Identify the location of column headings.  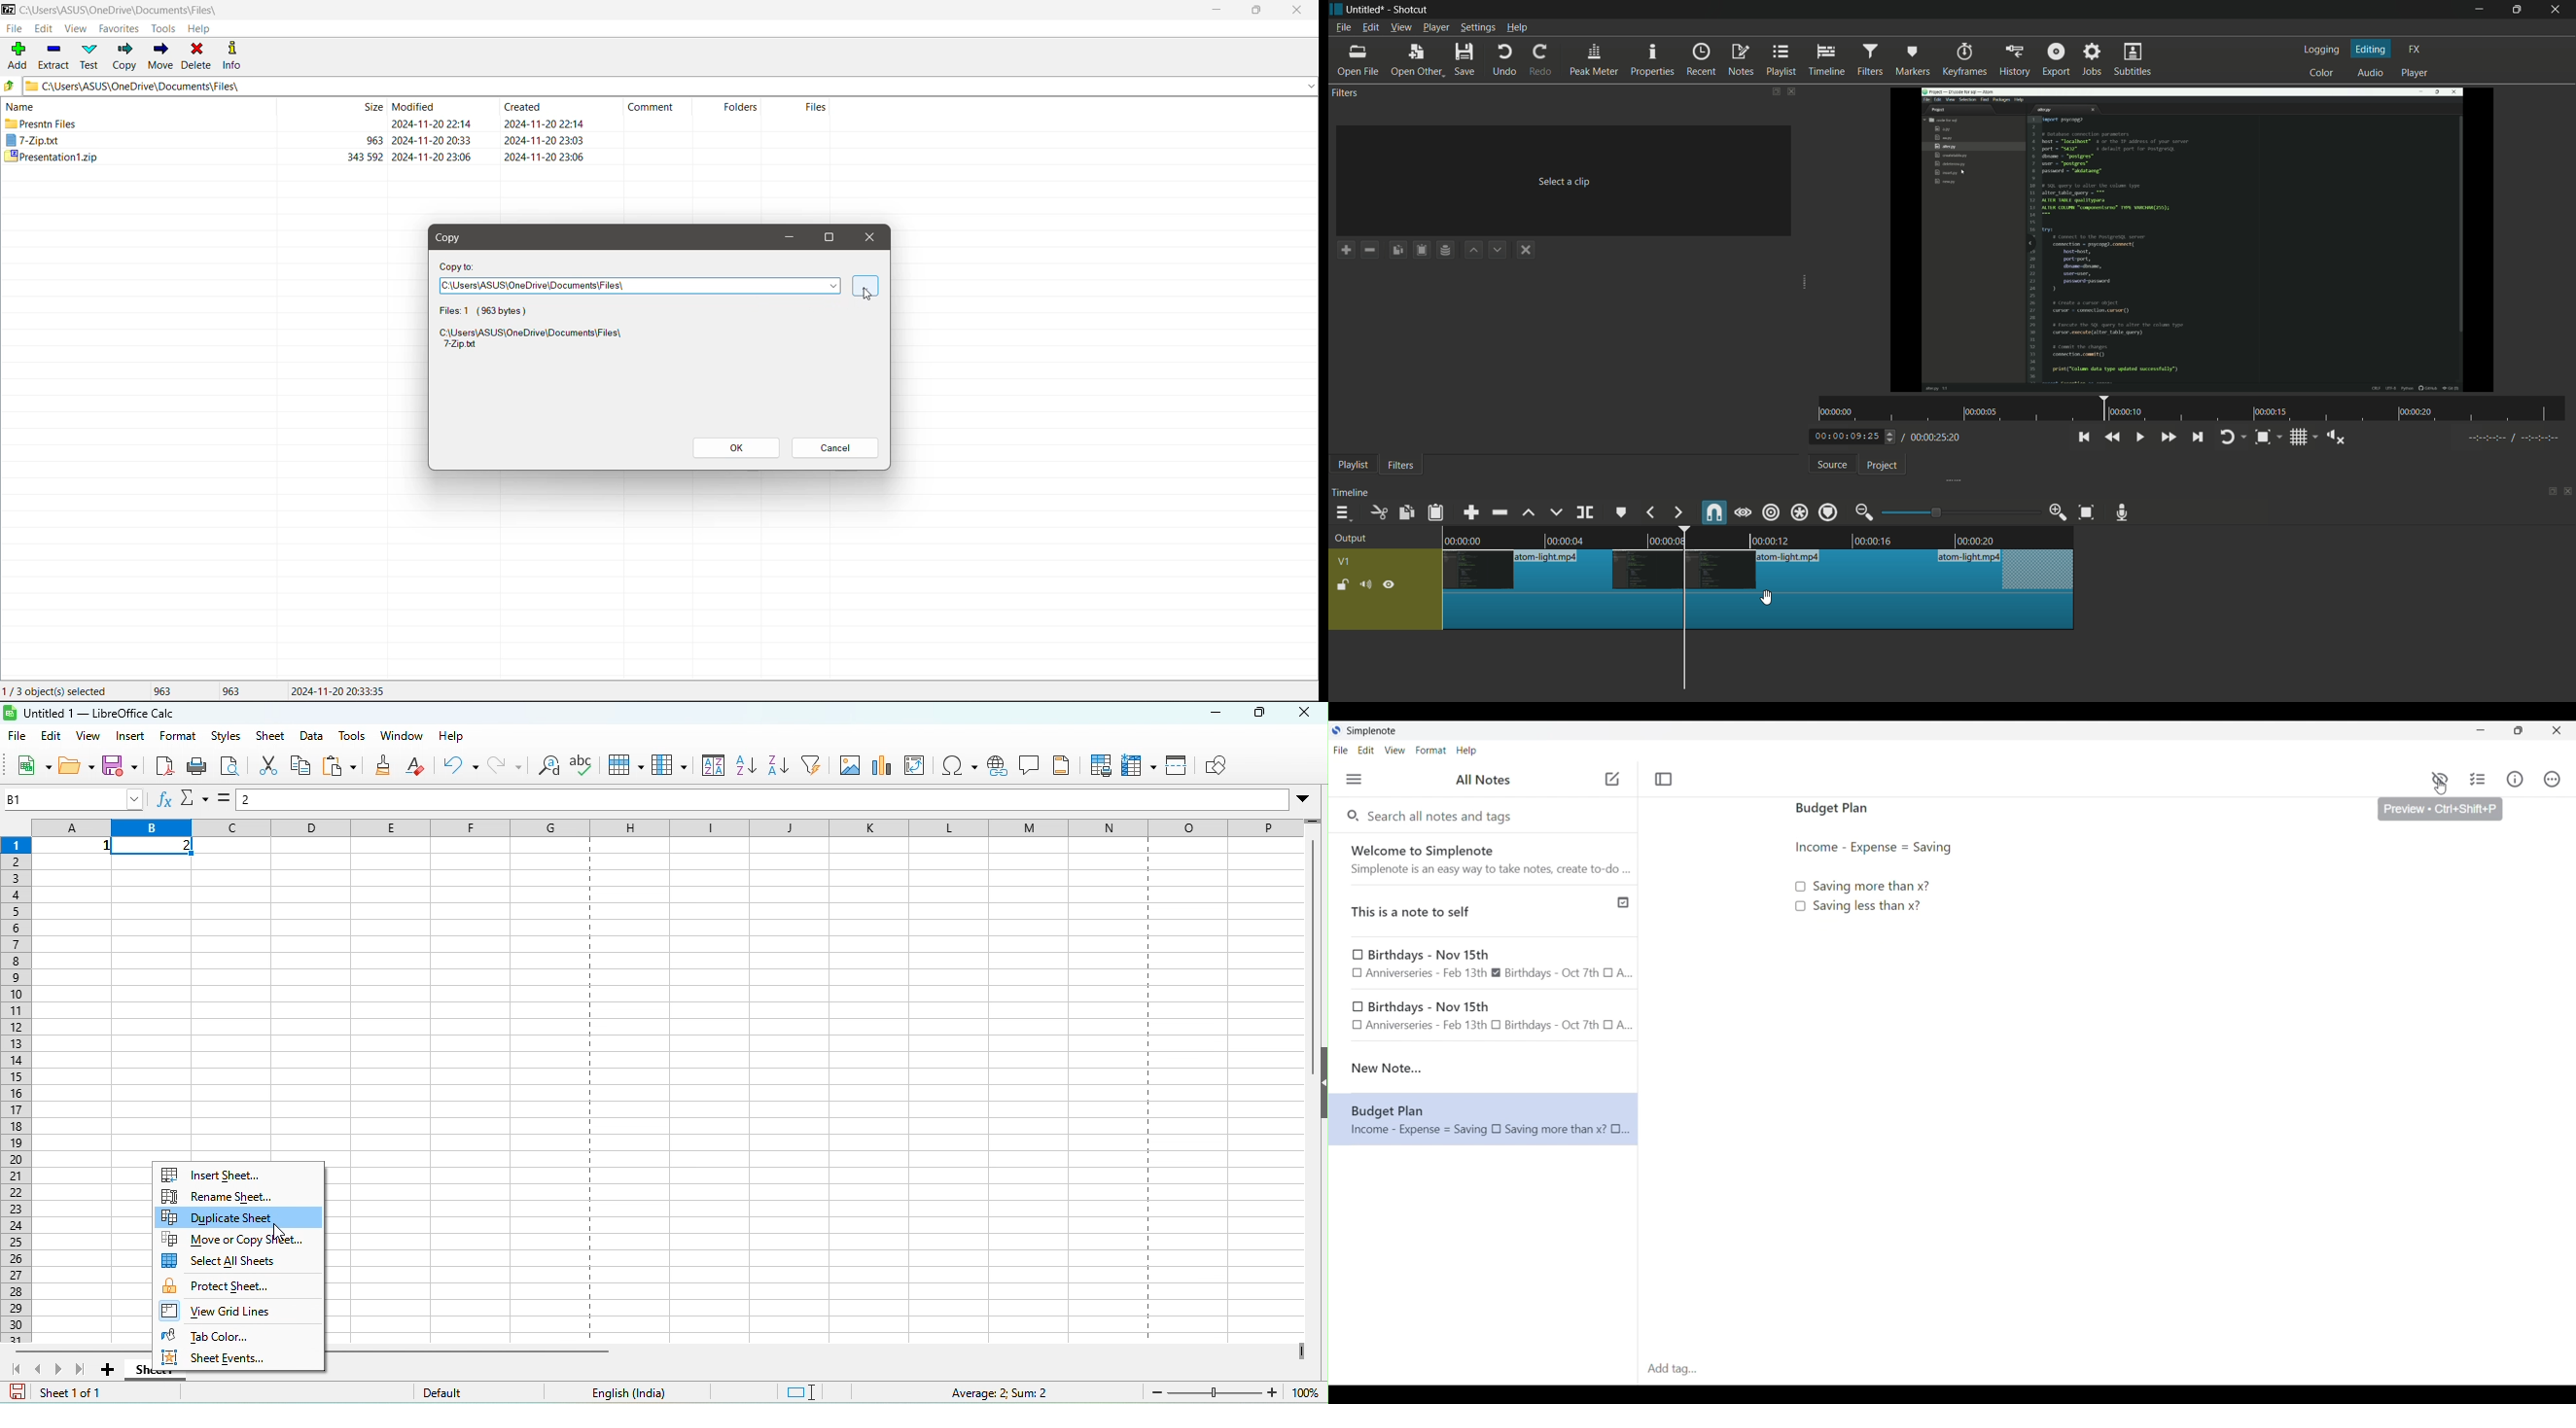
(662, 826).